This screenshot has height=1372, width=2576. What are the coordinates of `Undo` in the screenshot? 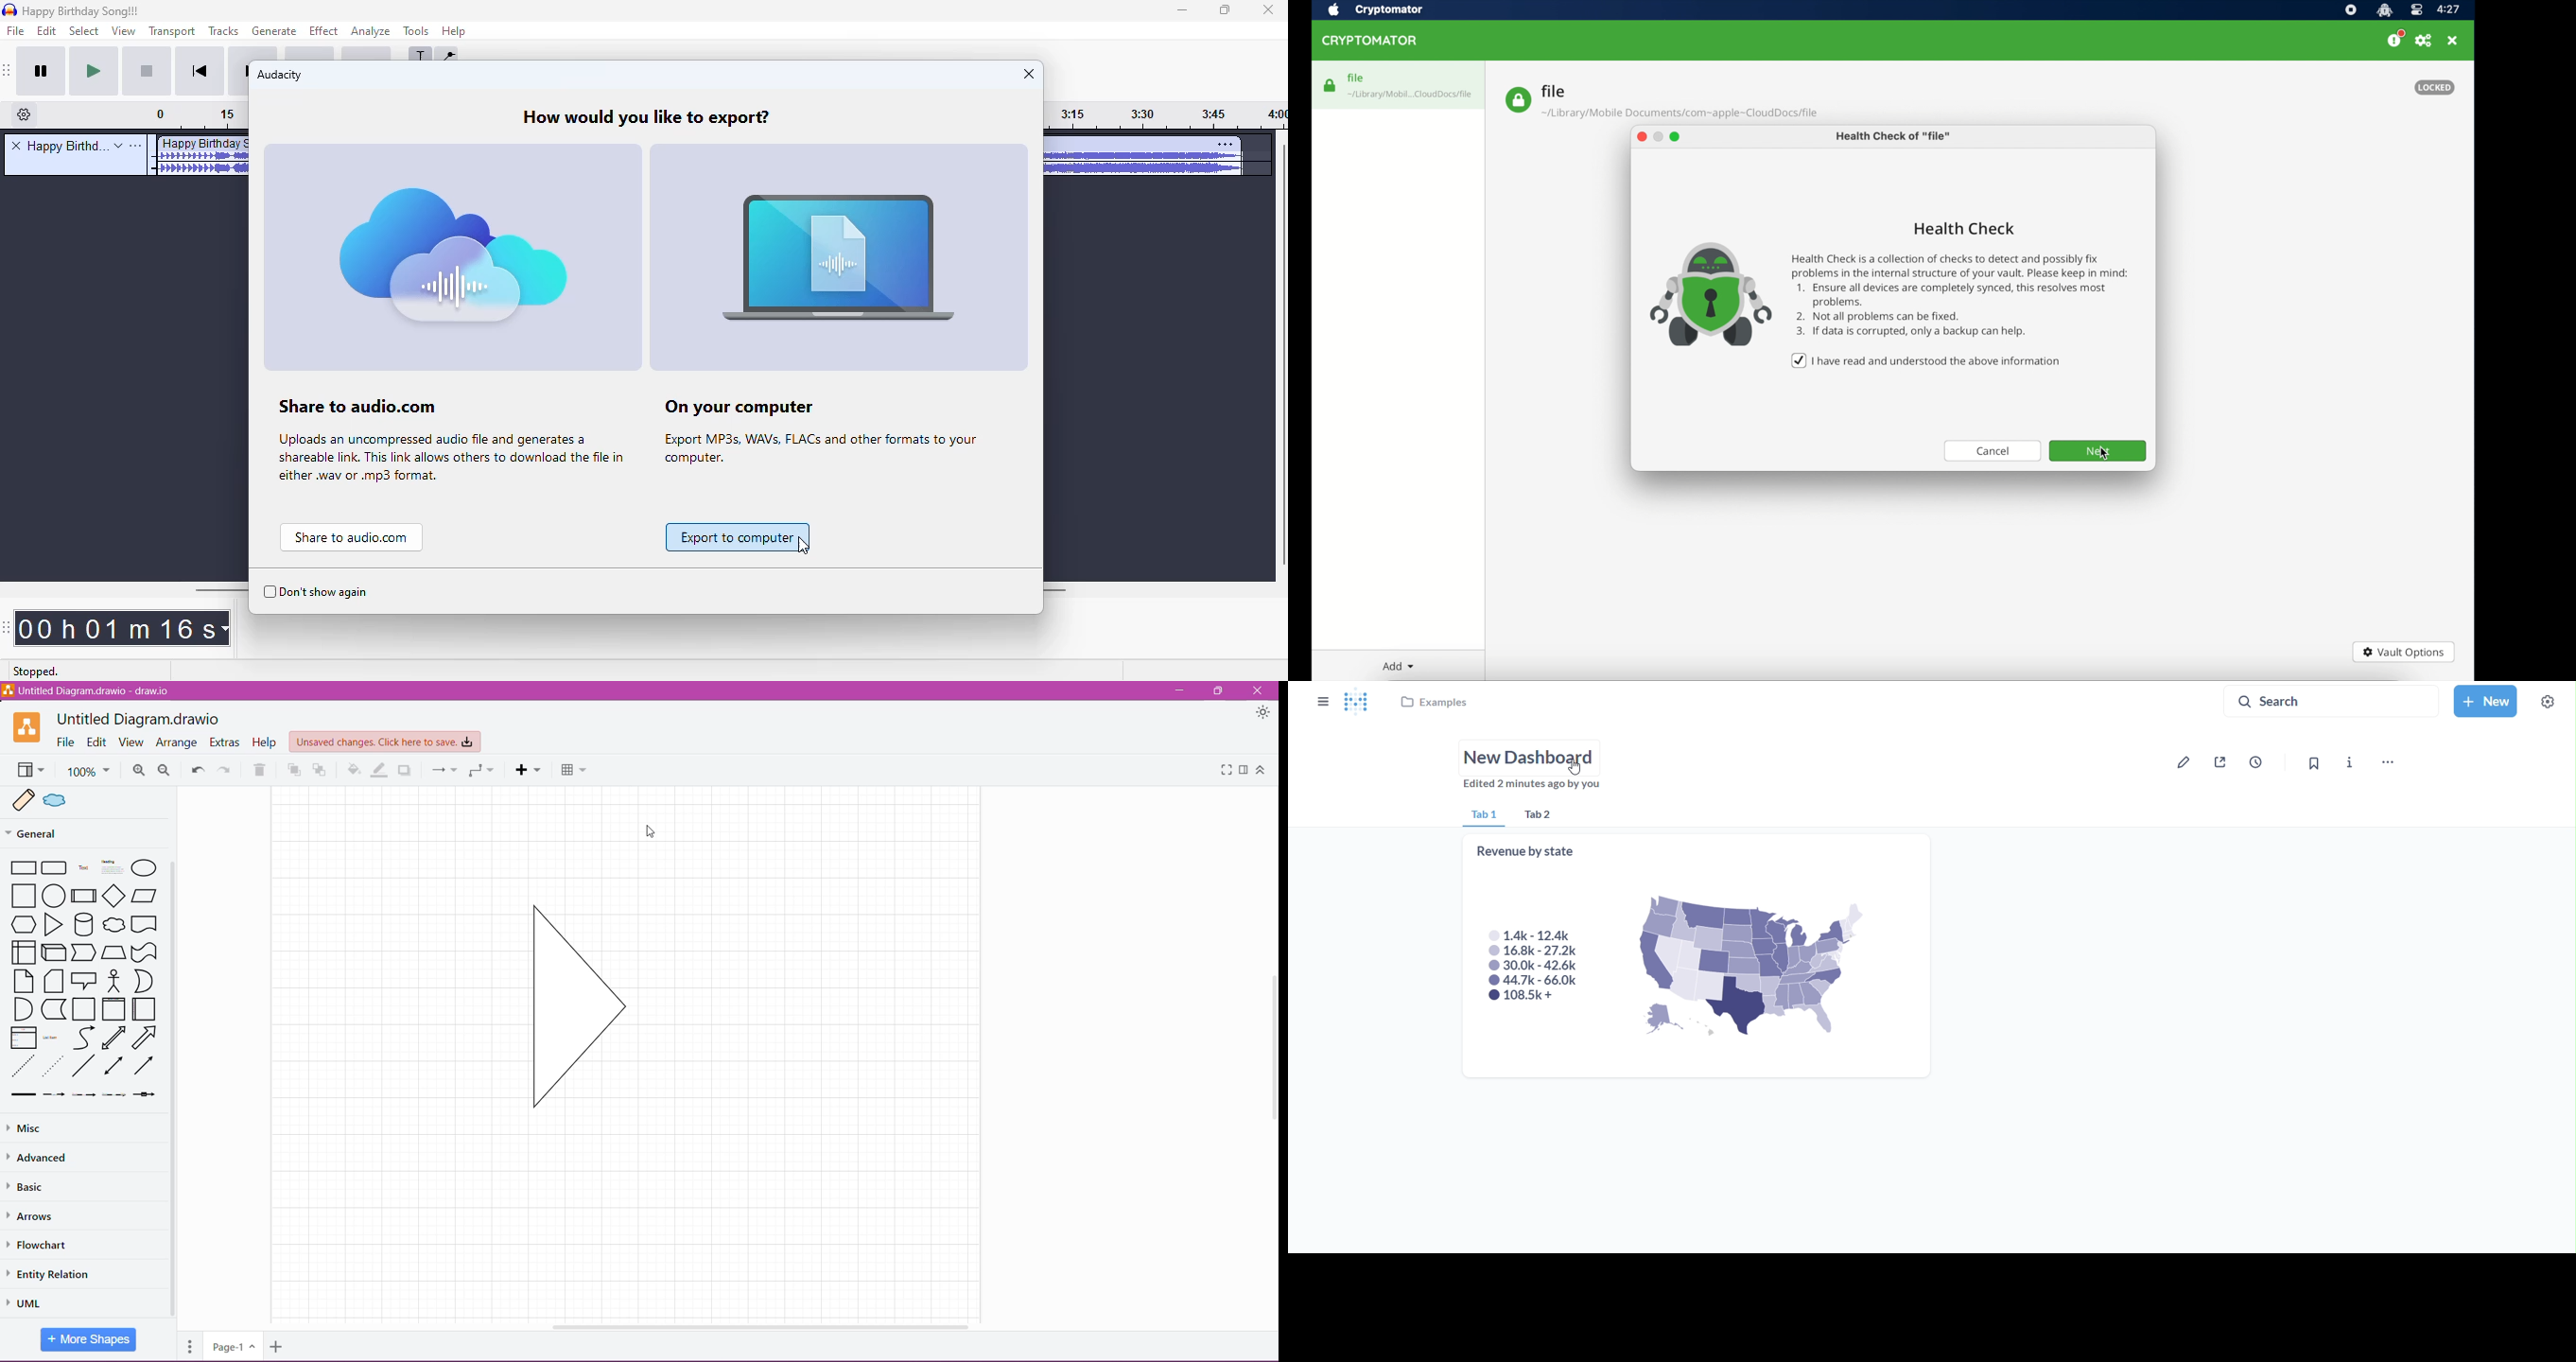 It's located at (197, 770).